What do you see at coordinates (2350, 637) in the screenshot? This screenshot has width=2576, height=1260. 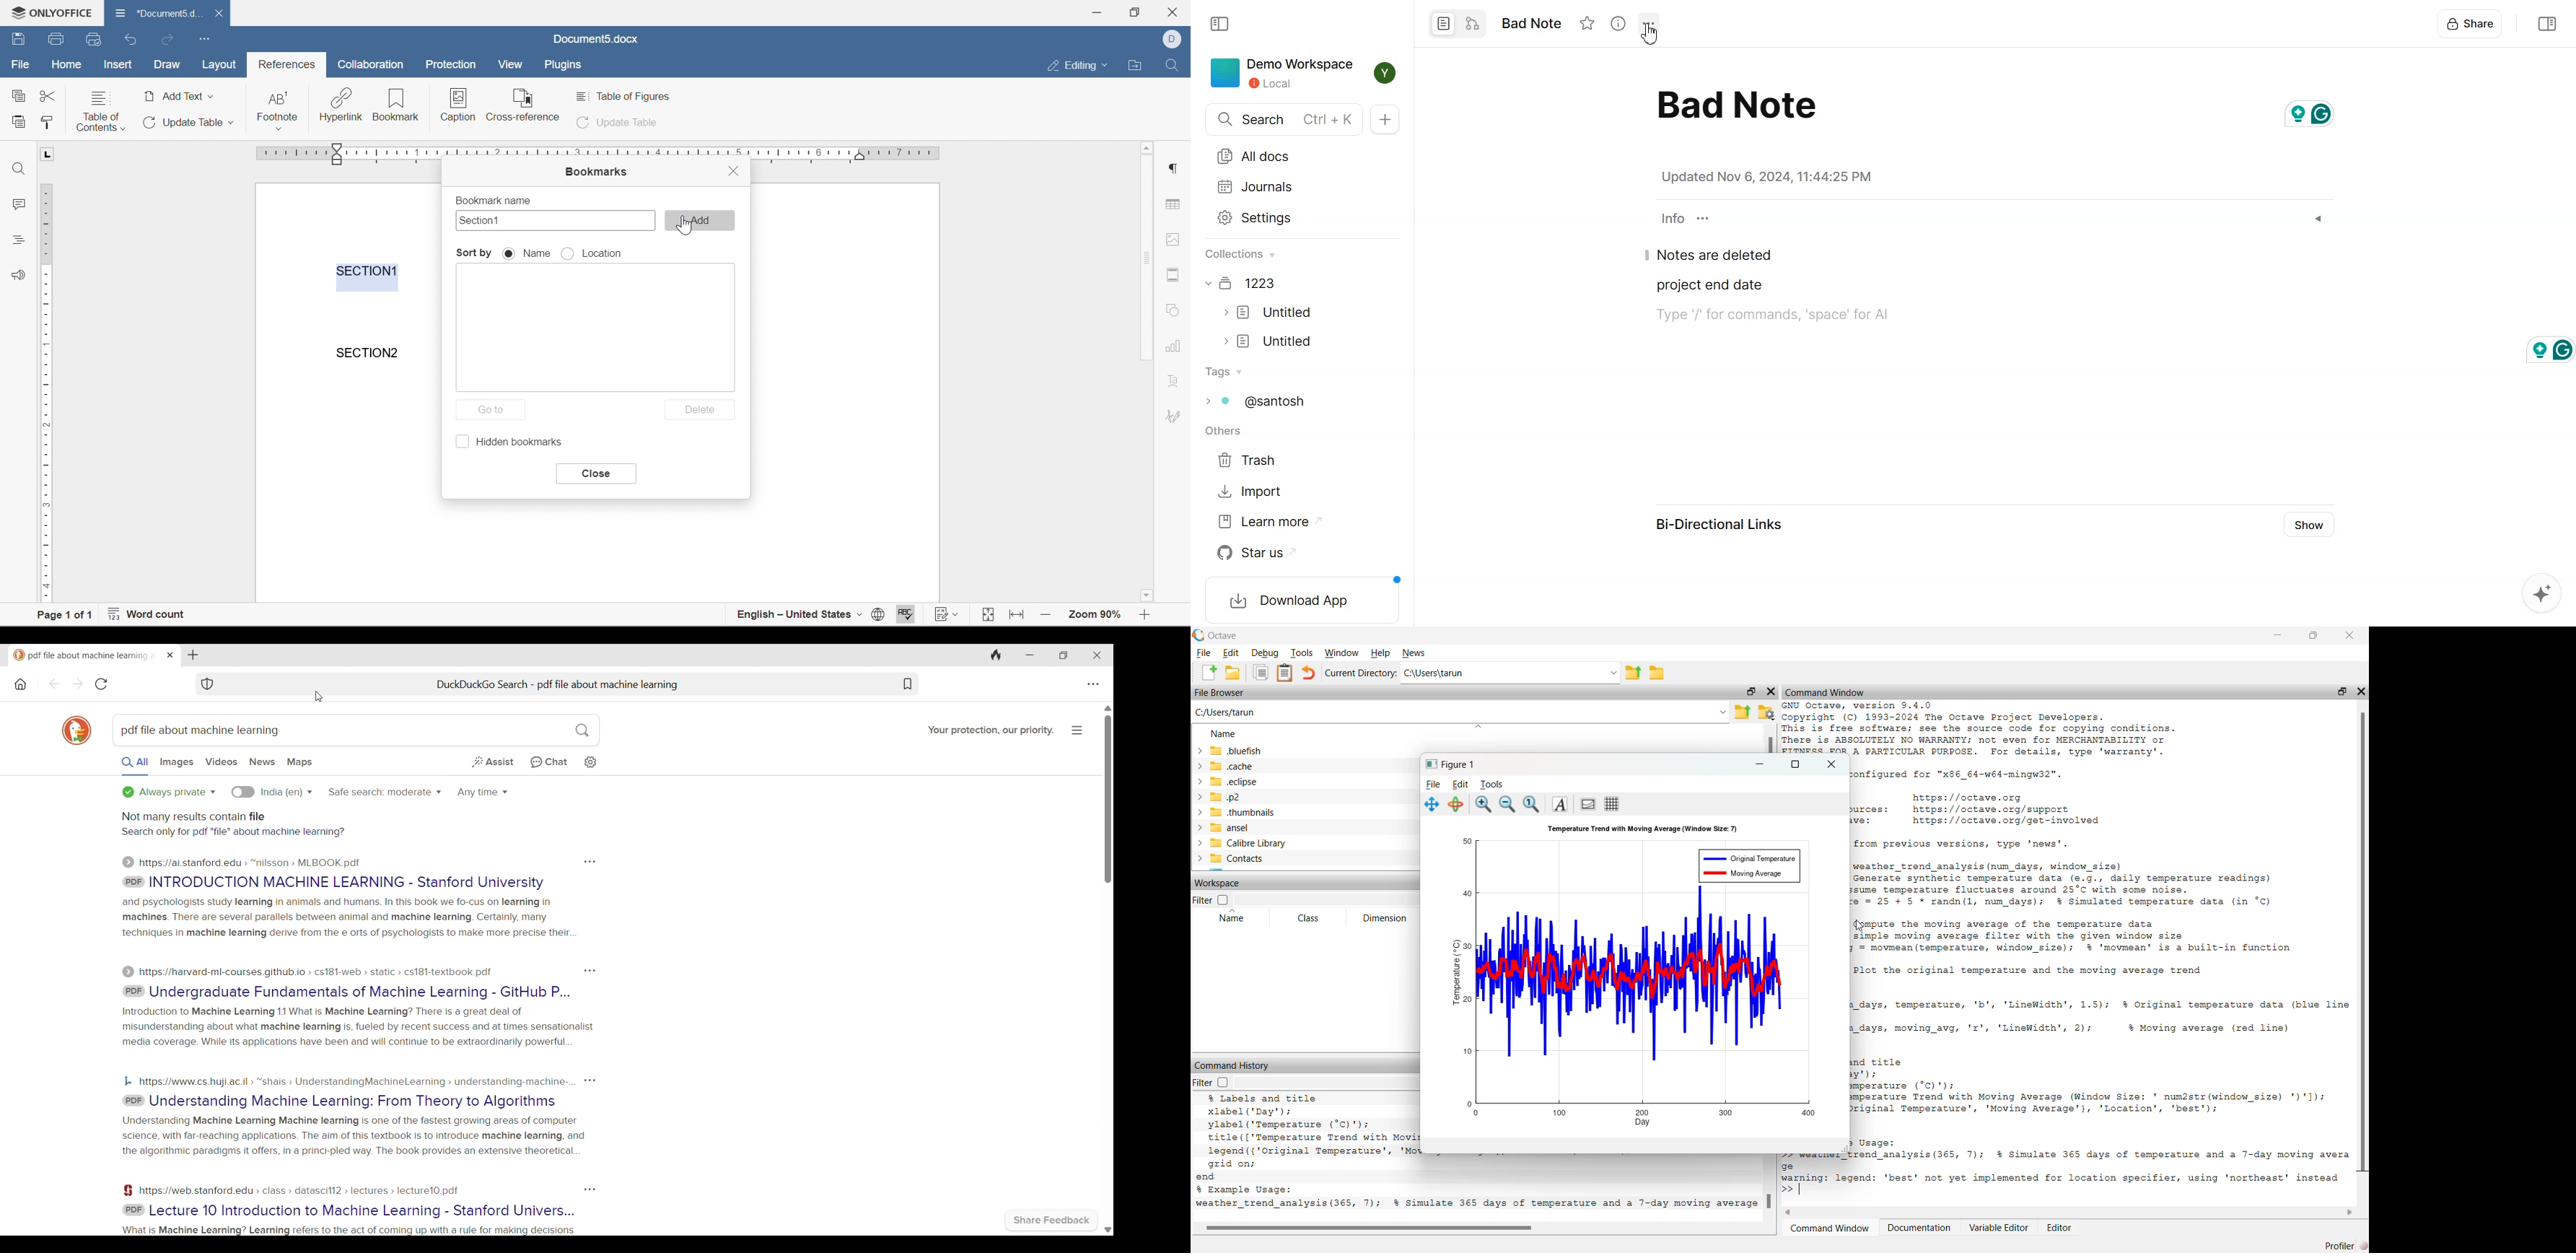 I see `Close` at bounding box center [2350, 637].